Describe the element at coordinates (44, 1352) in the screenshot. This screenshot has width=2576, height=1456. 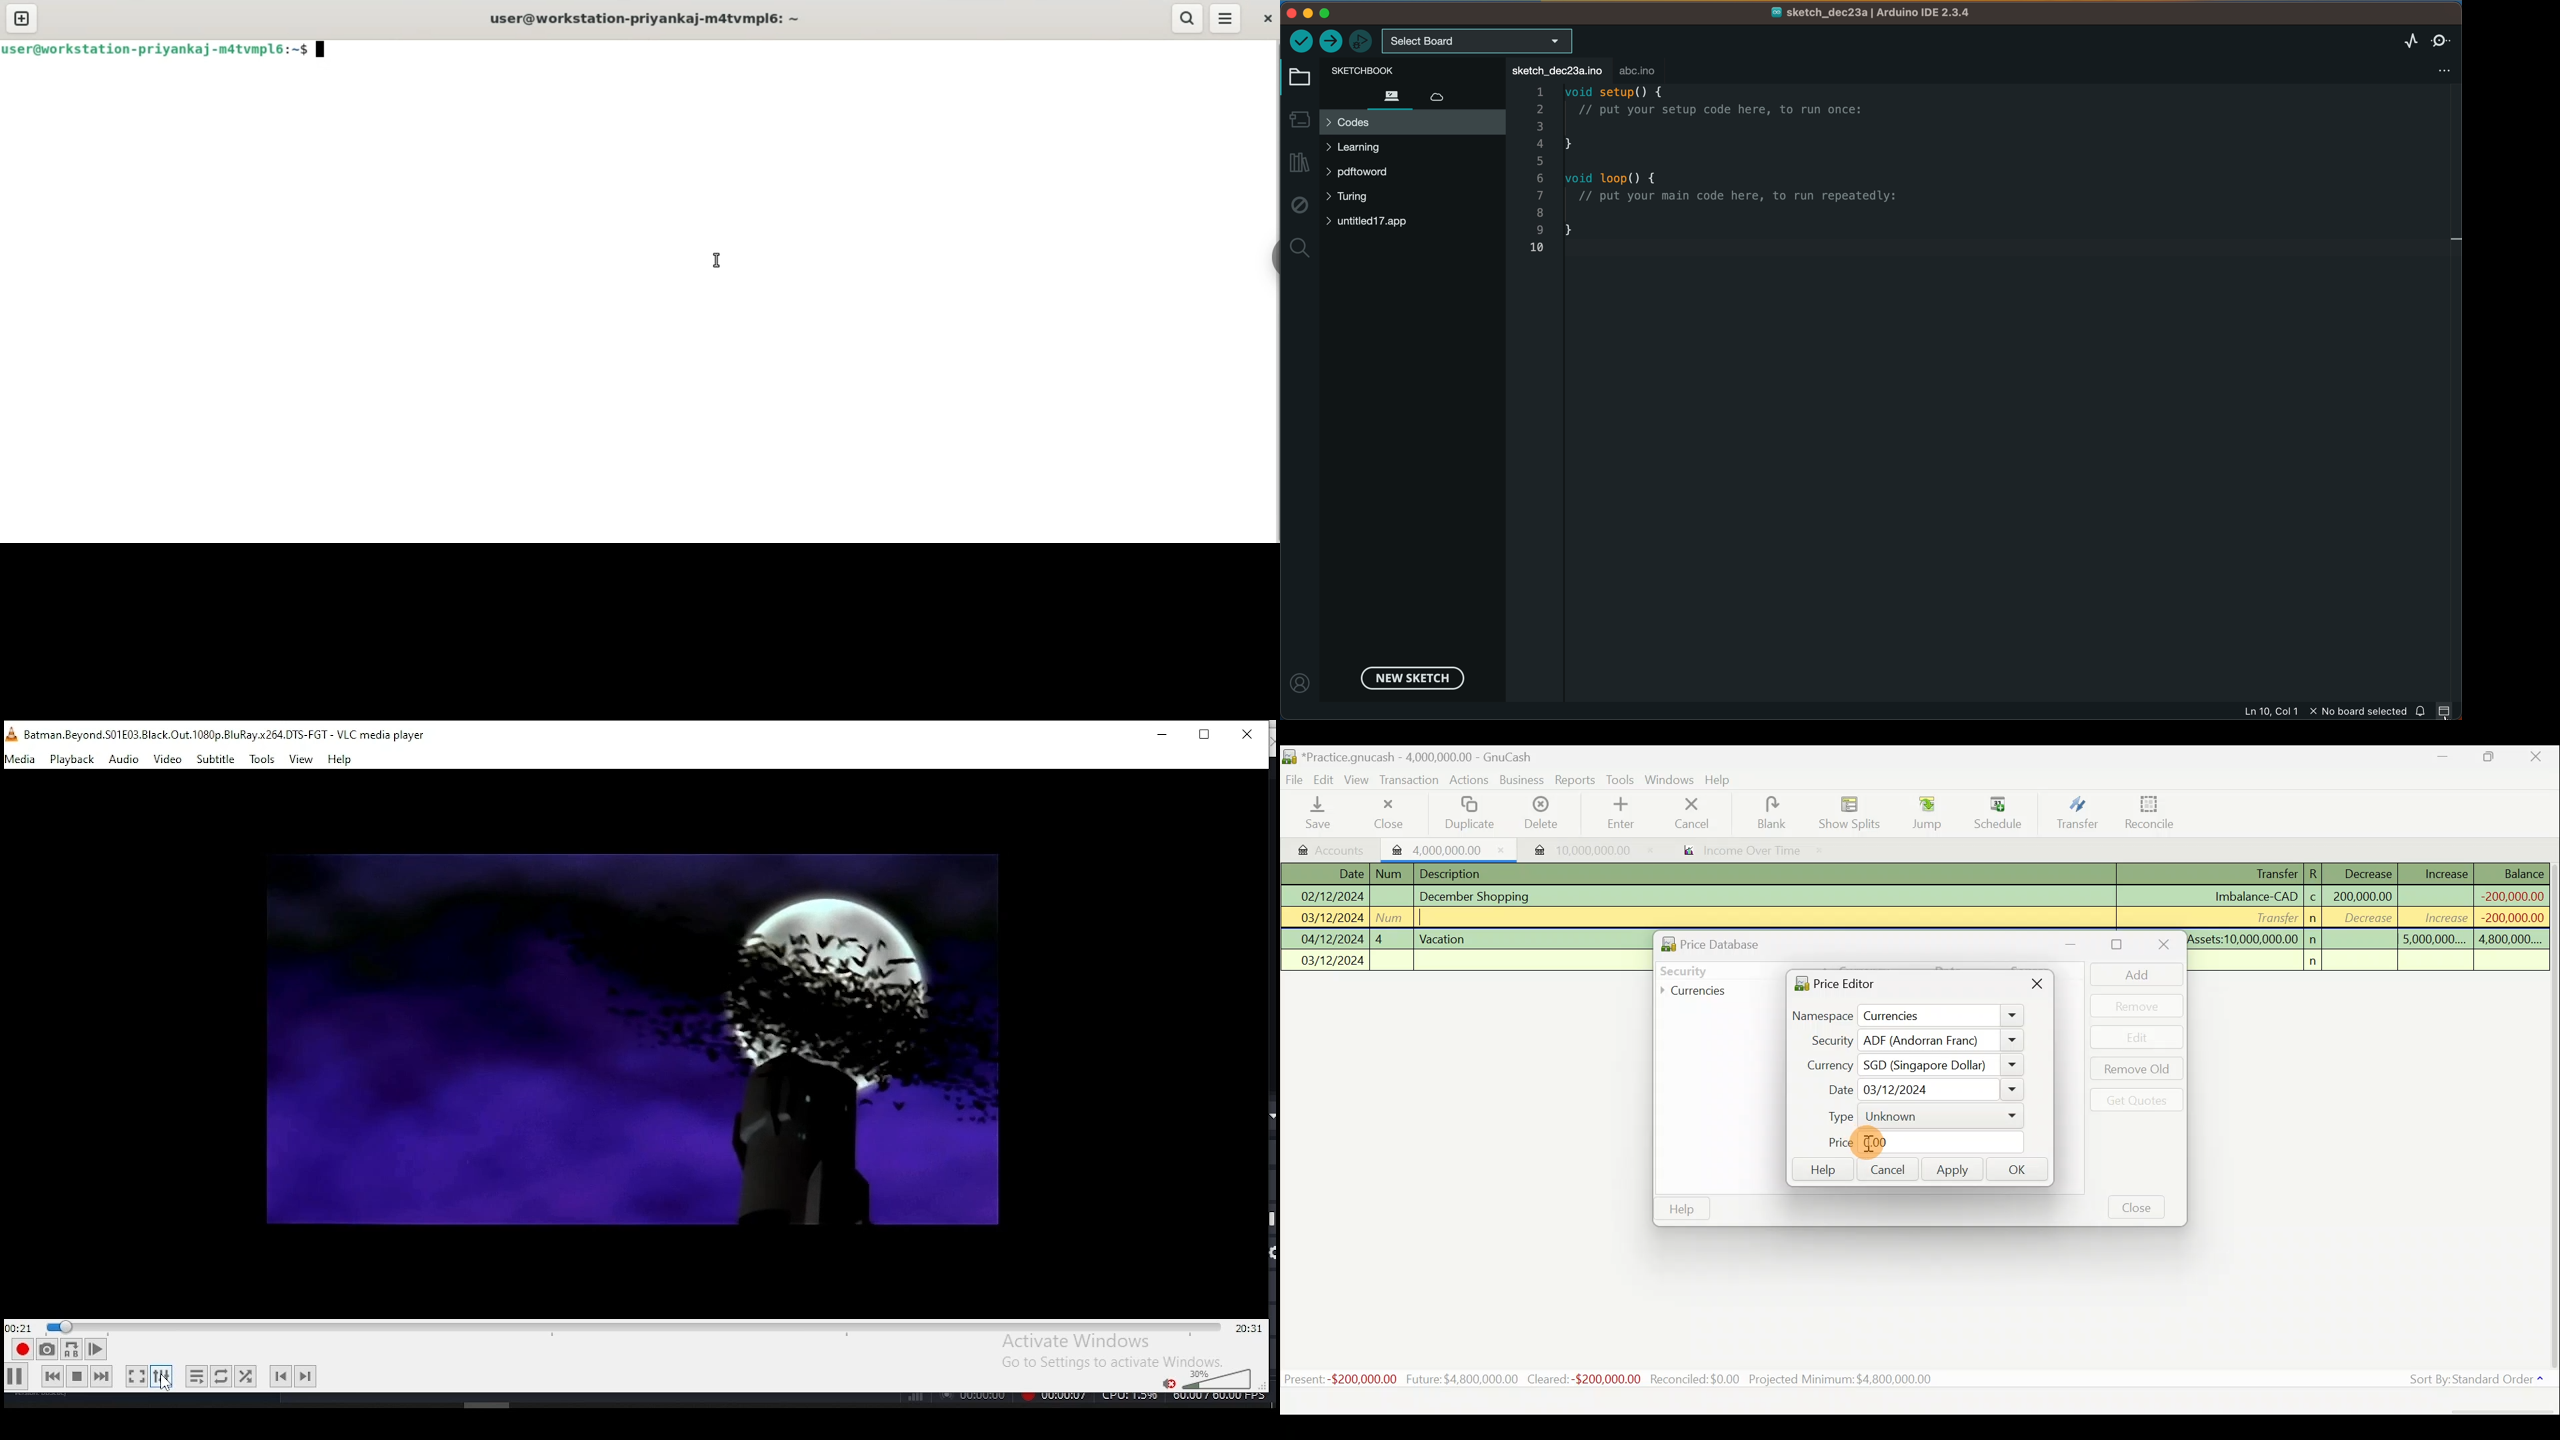
I see `take snapshot` at that location.